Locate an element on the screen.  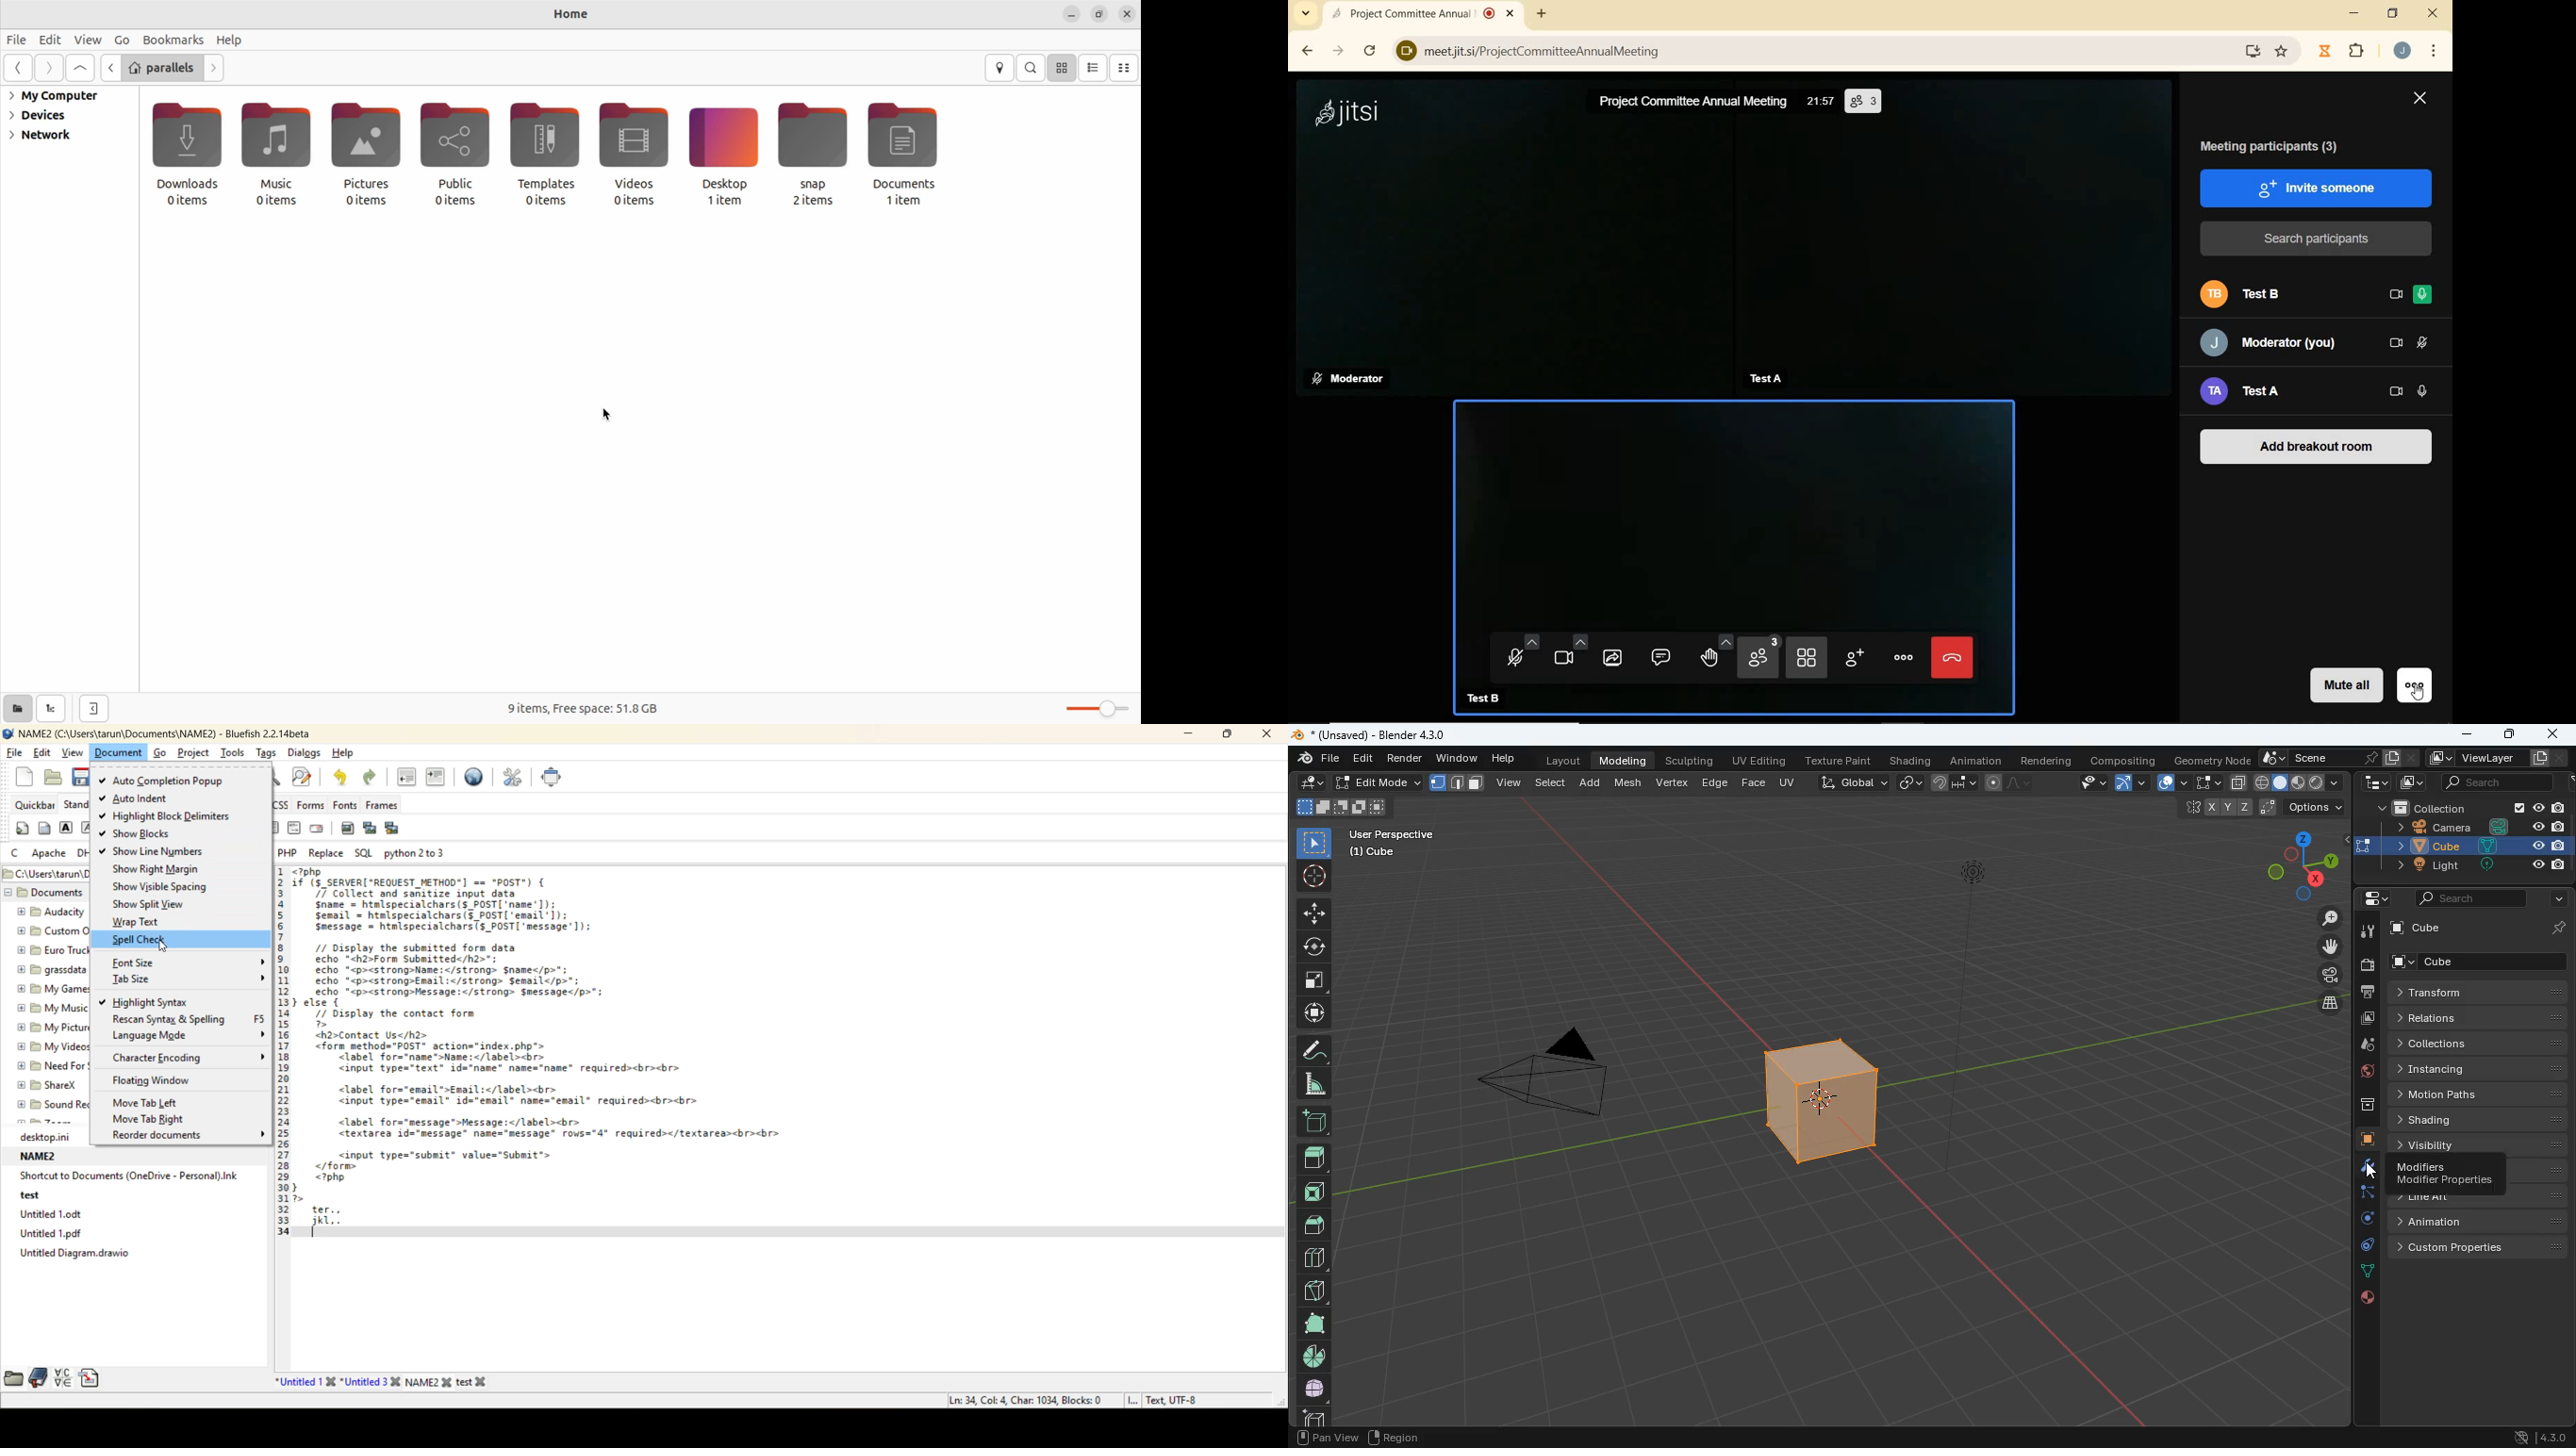
devices is located at coordinates (42, 115).